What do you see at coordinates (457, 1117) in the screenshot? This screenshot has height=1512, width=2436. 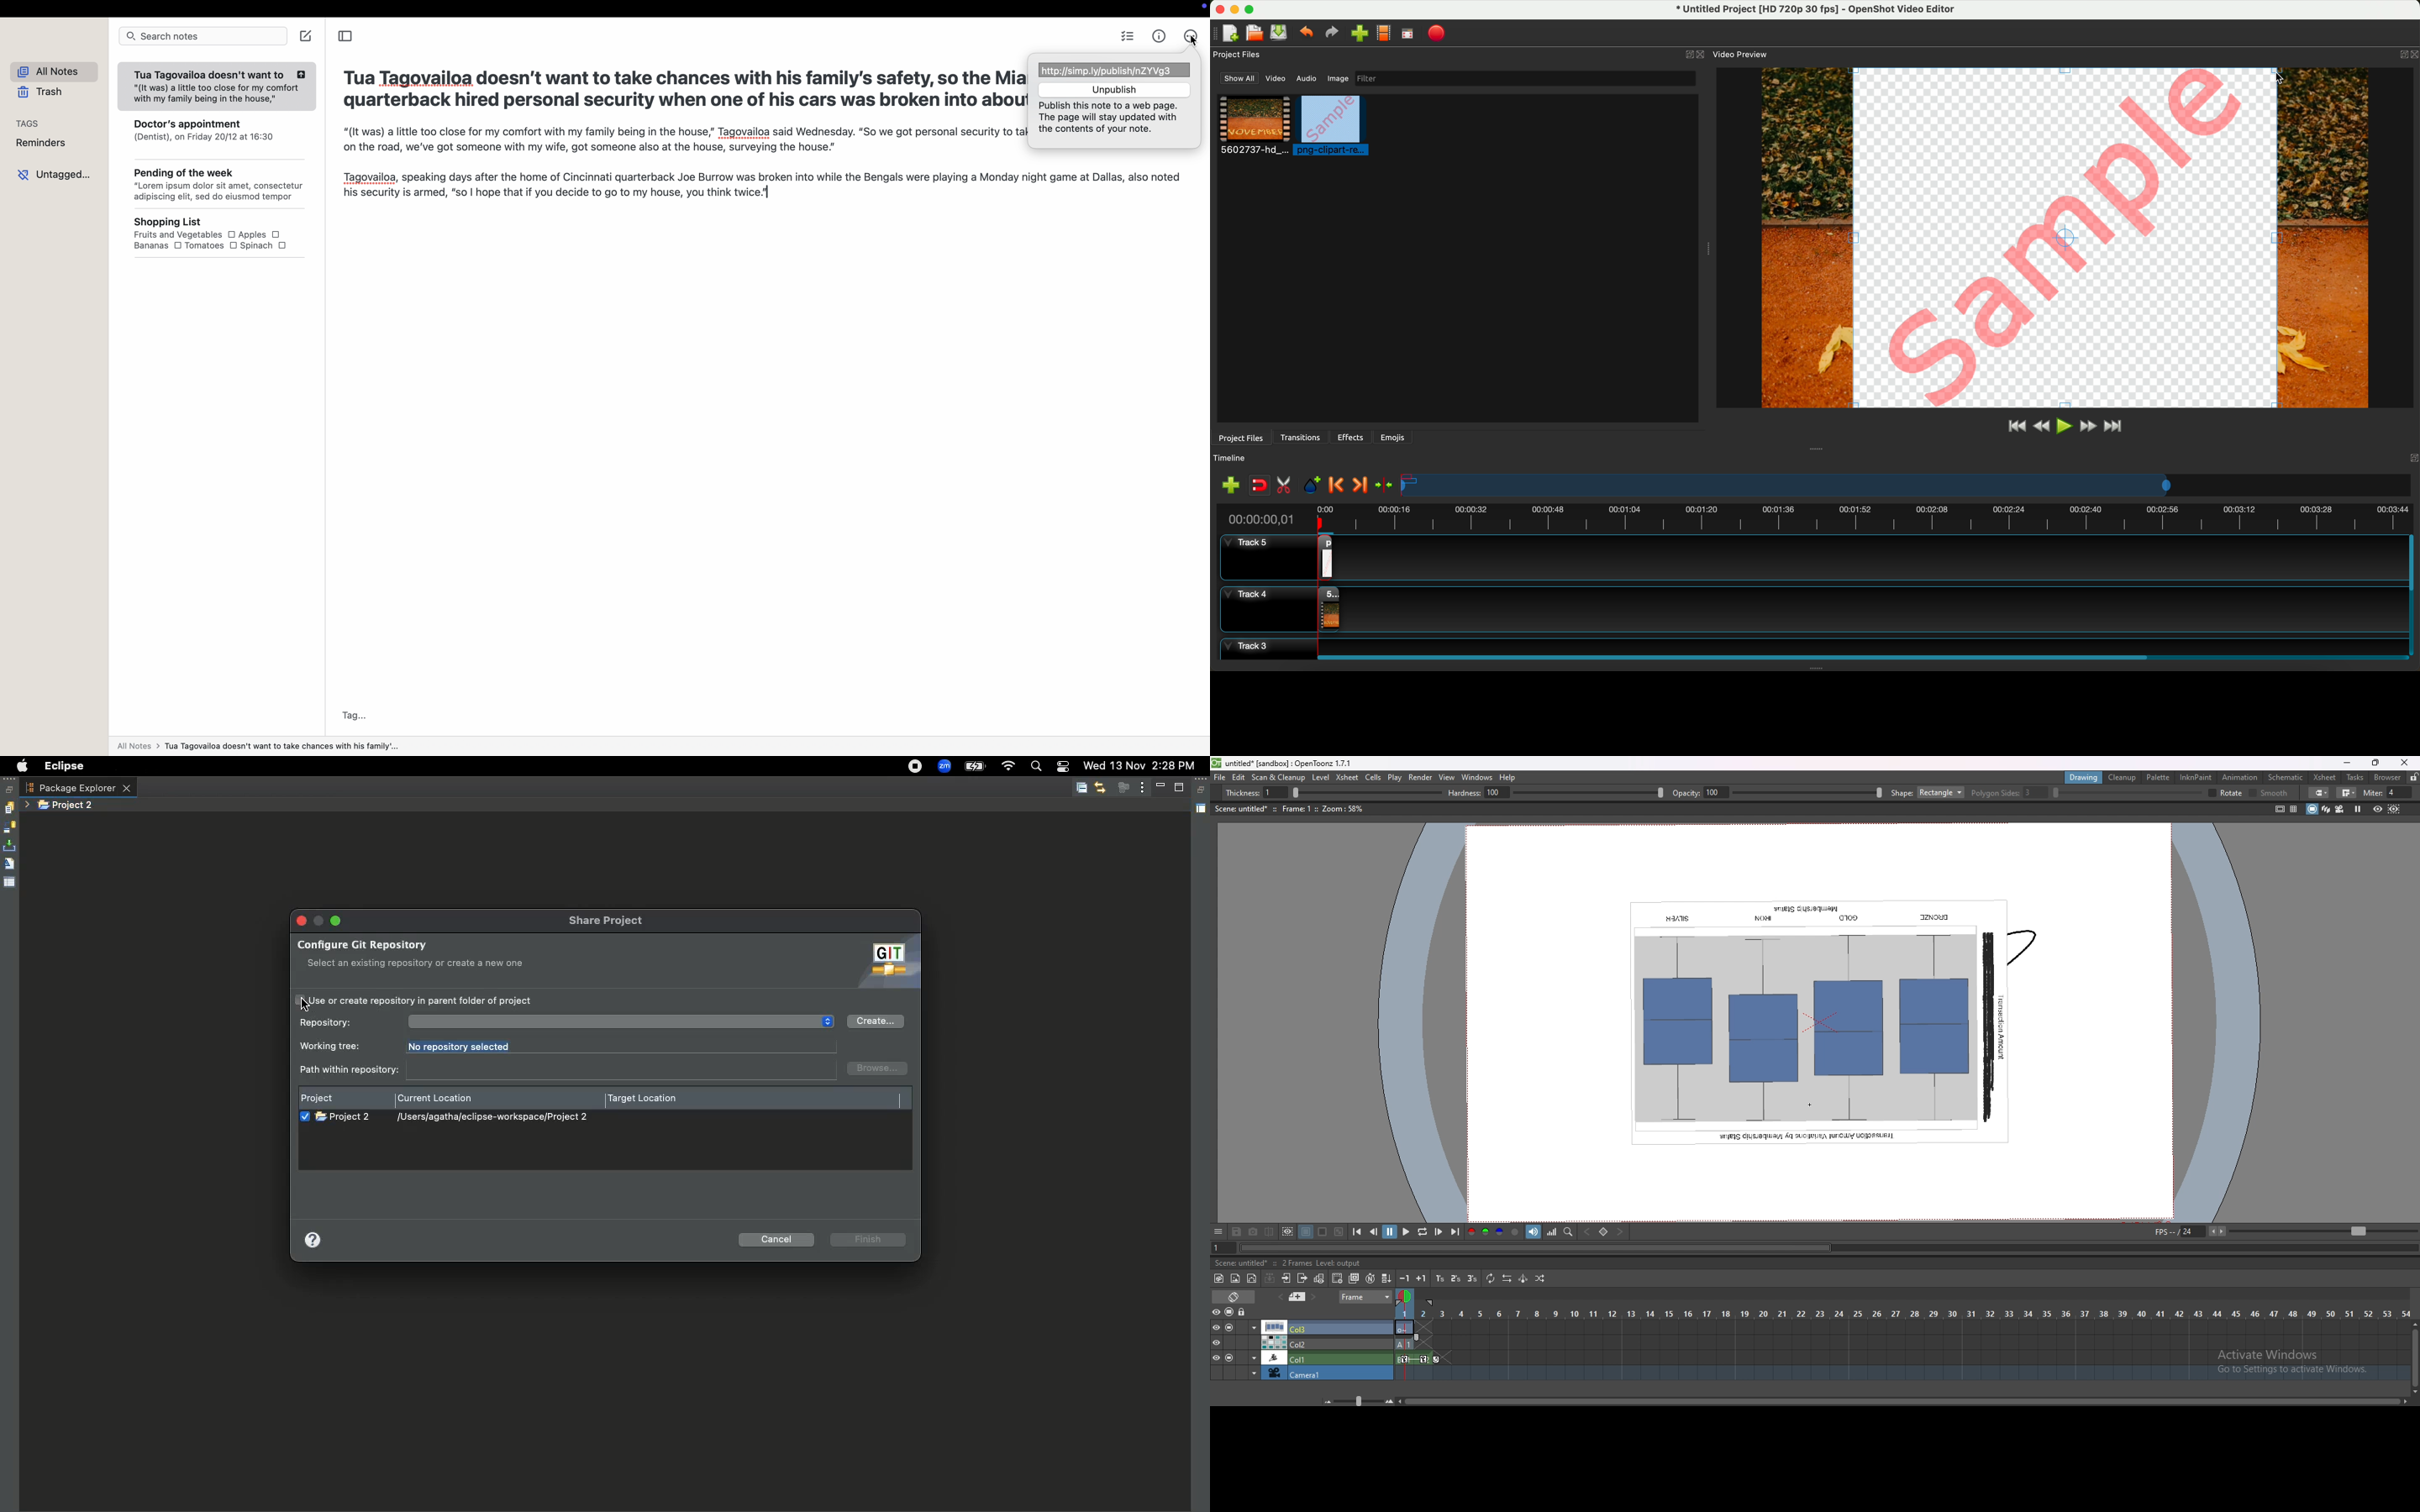 I see `Project 2: /Users/agatha/eclipse-workspace/Project 2` at bounding box center [457, 1117].